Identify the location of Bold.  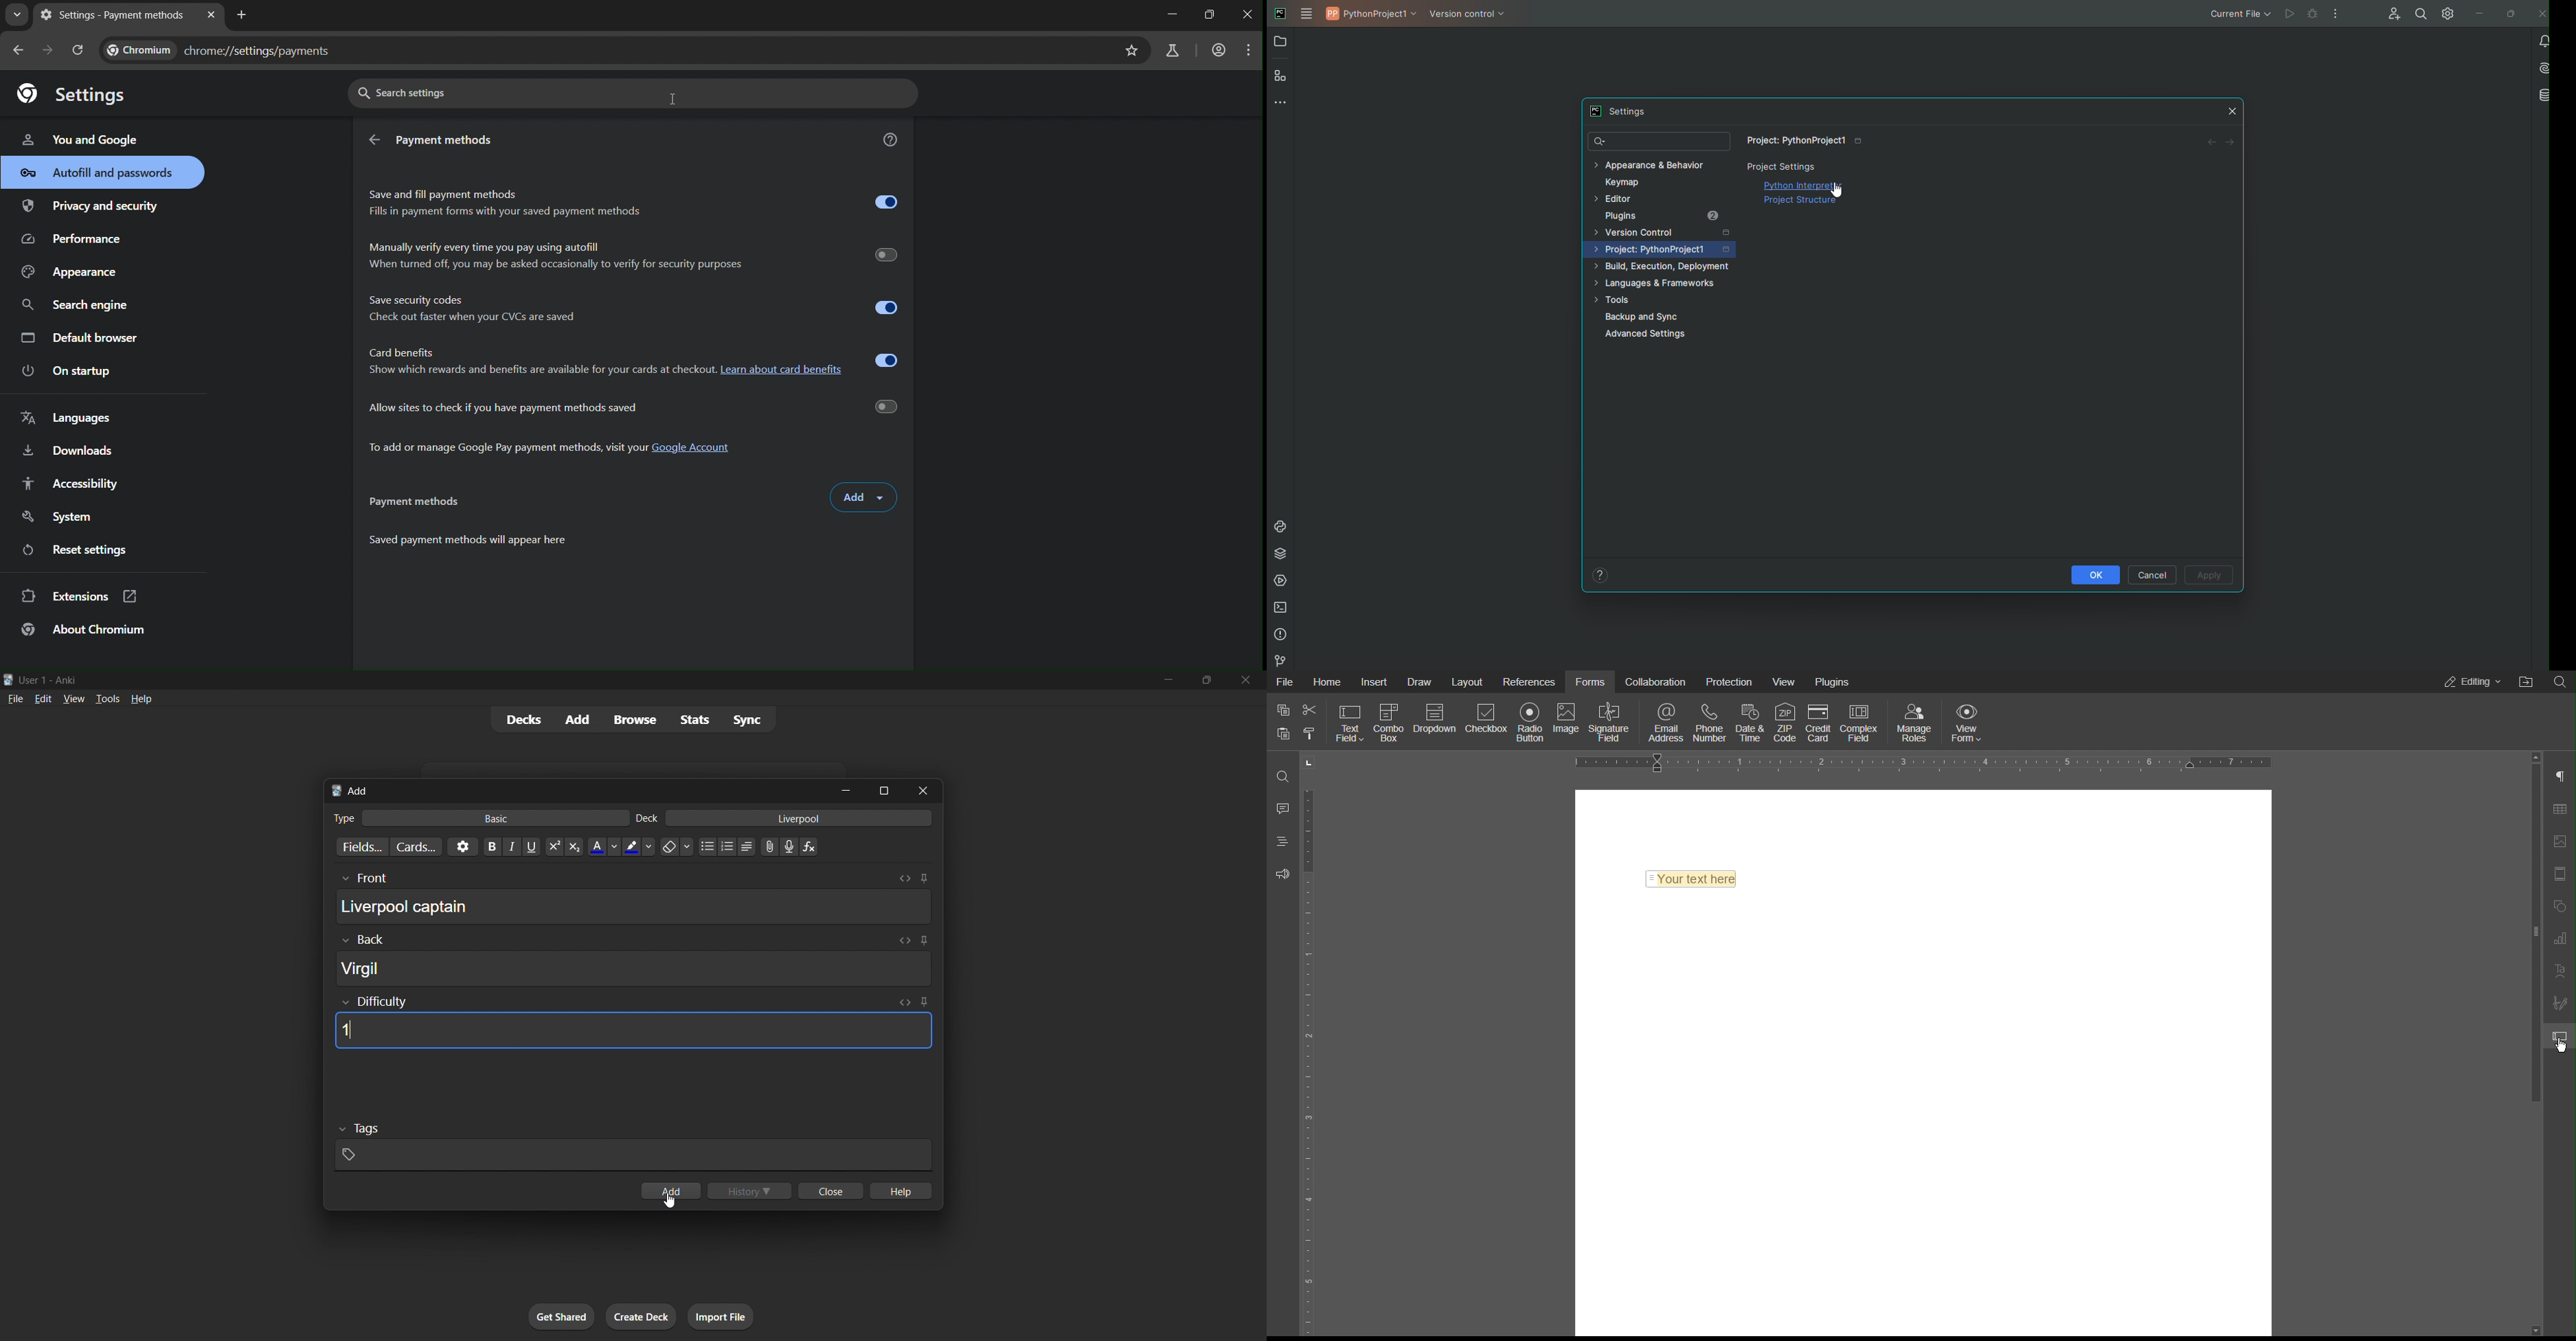
(492, 847).